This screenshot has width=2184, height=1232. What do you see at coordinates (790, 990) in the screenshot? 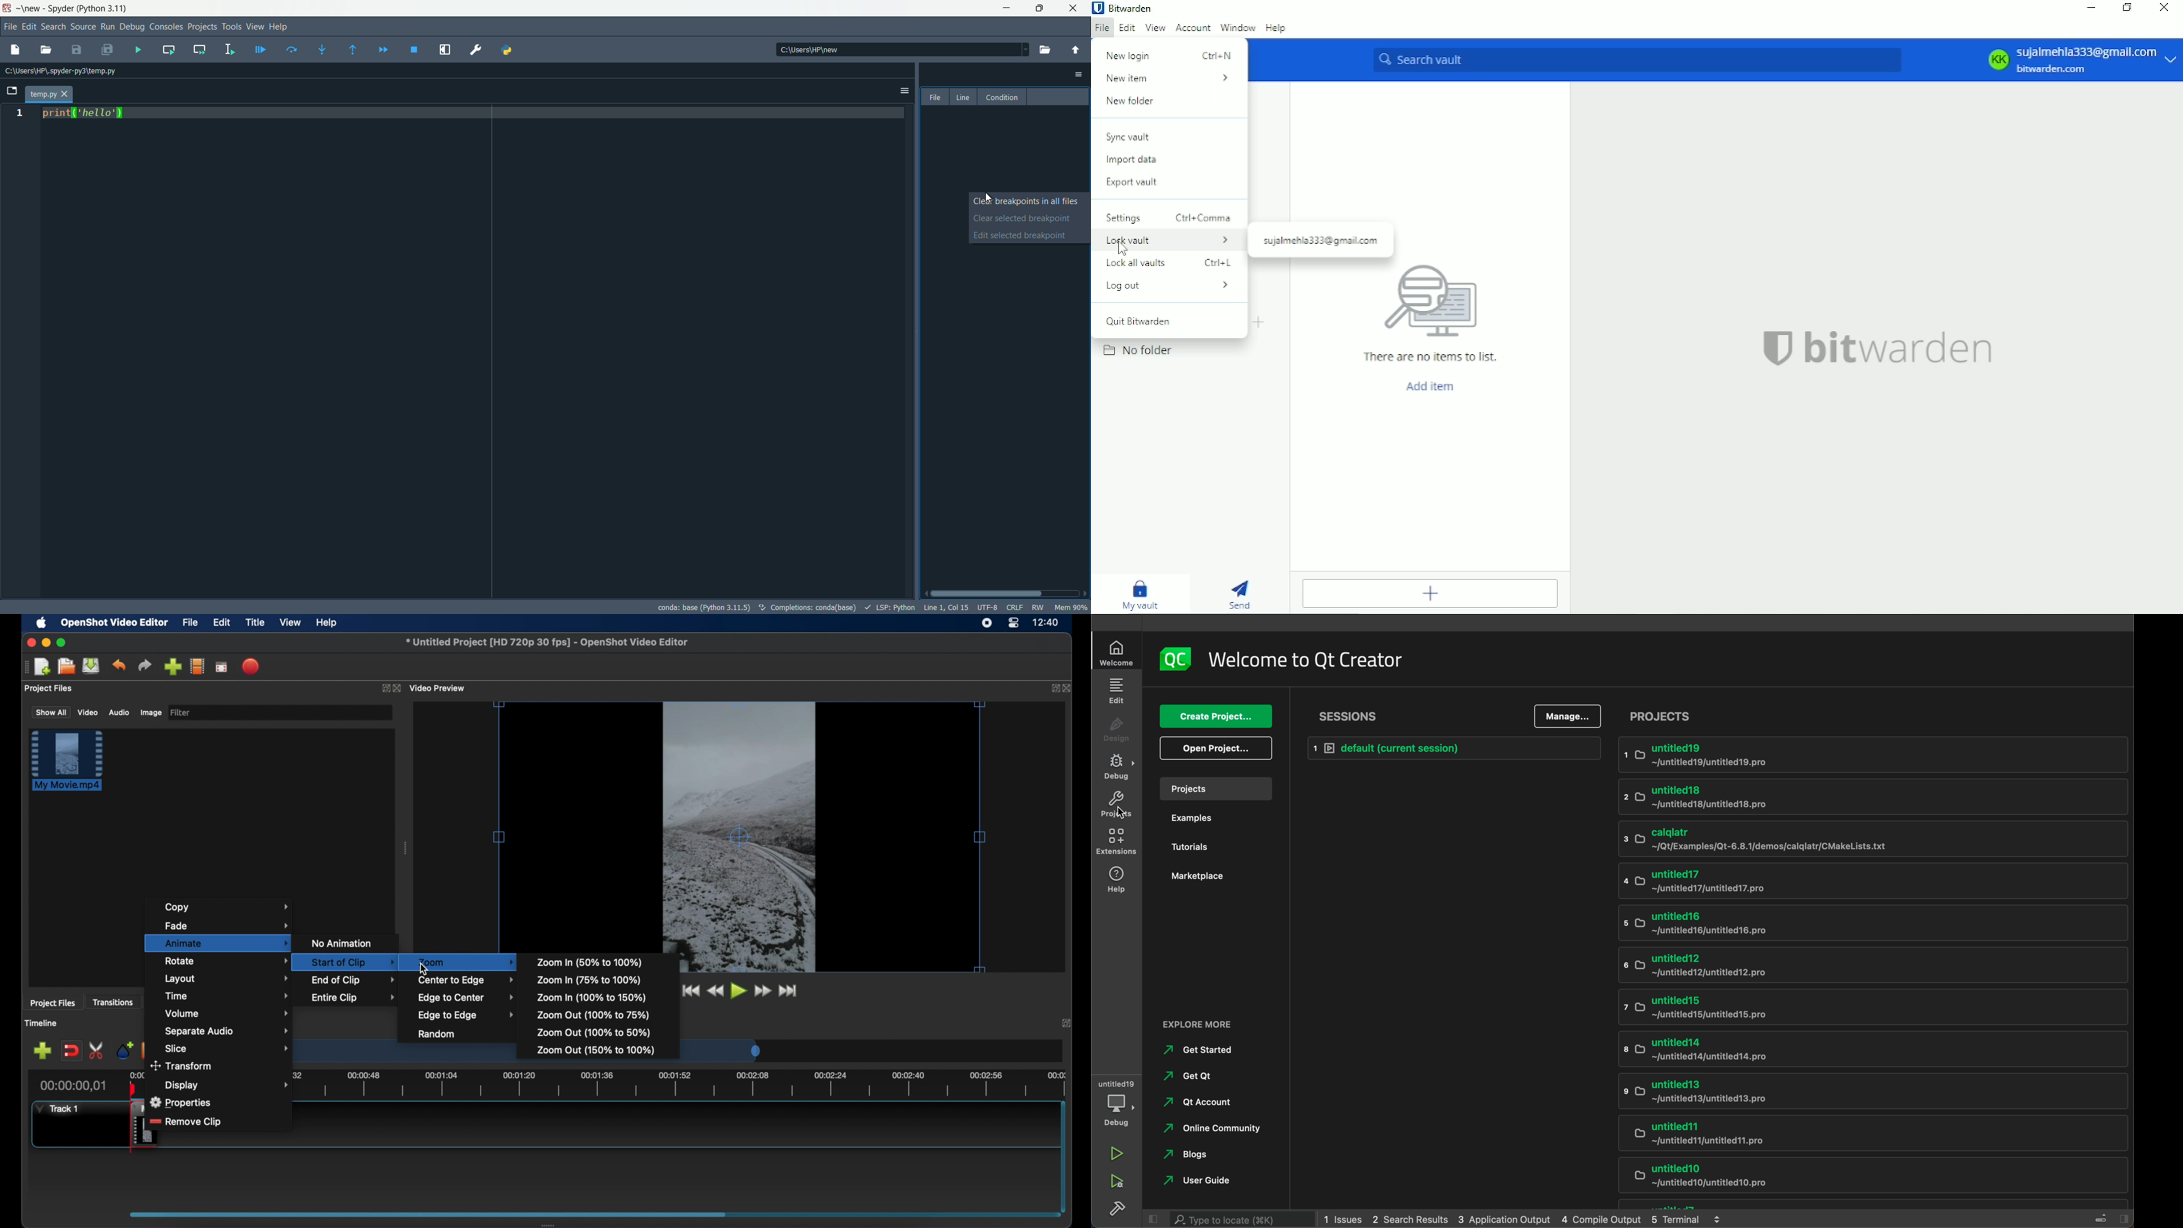
I see `jump to start` at bounding box center [790, 990].